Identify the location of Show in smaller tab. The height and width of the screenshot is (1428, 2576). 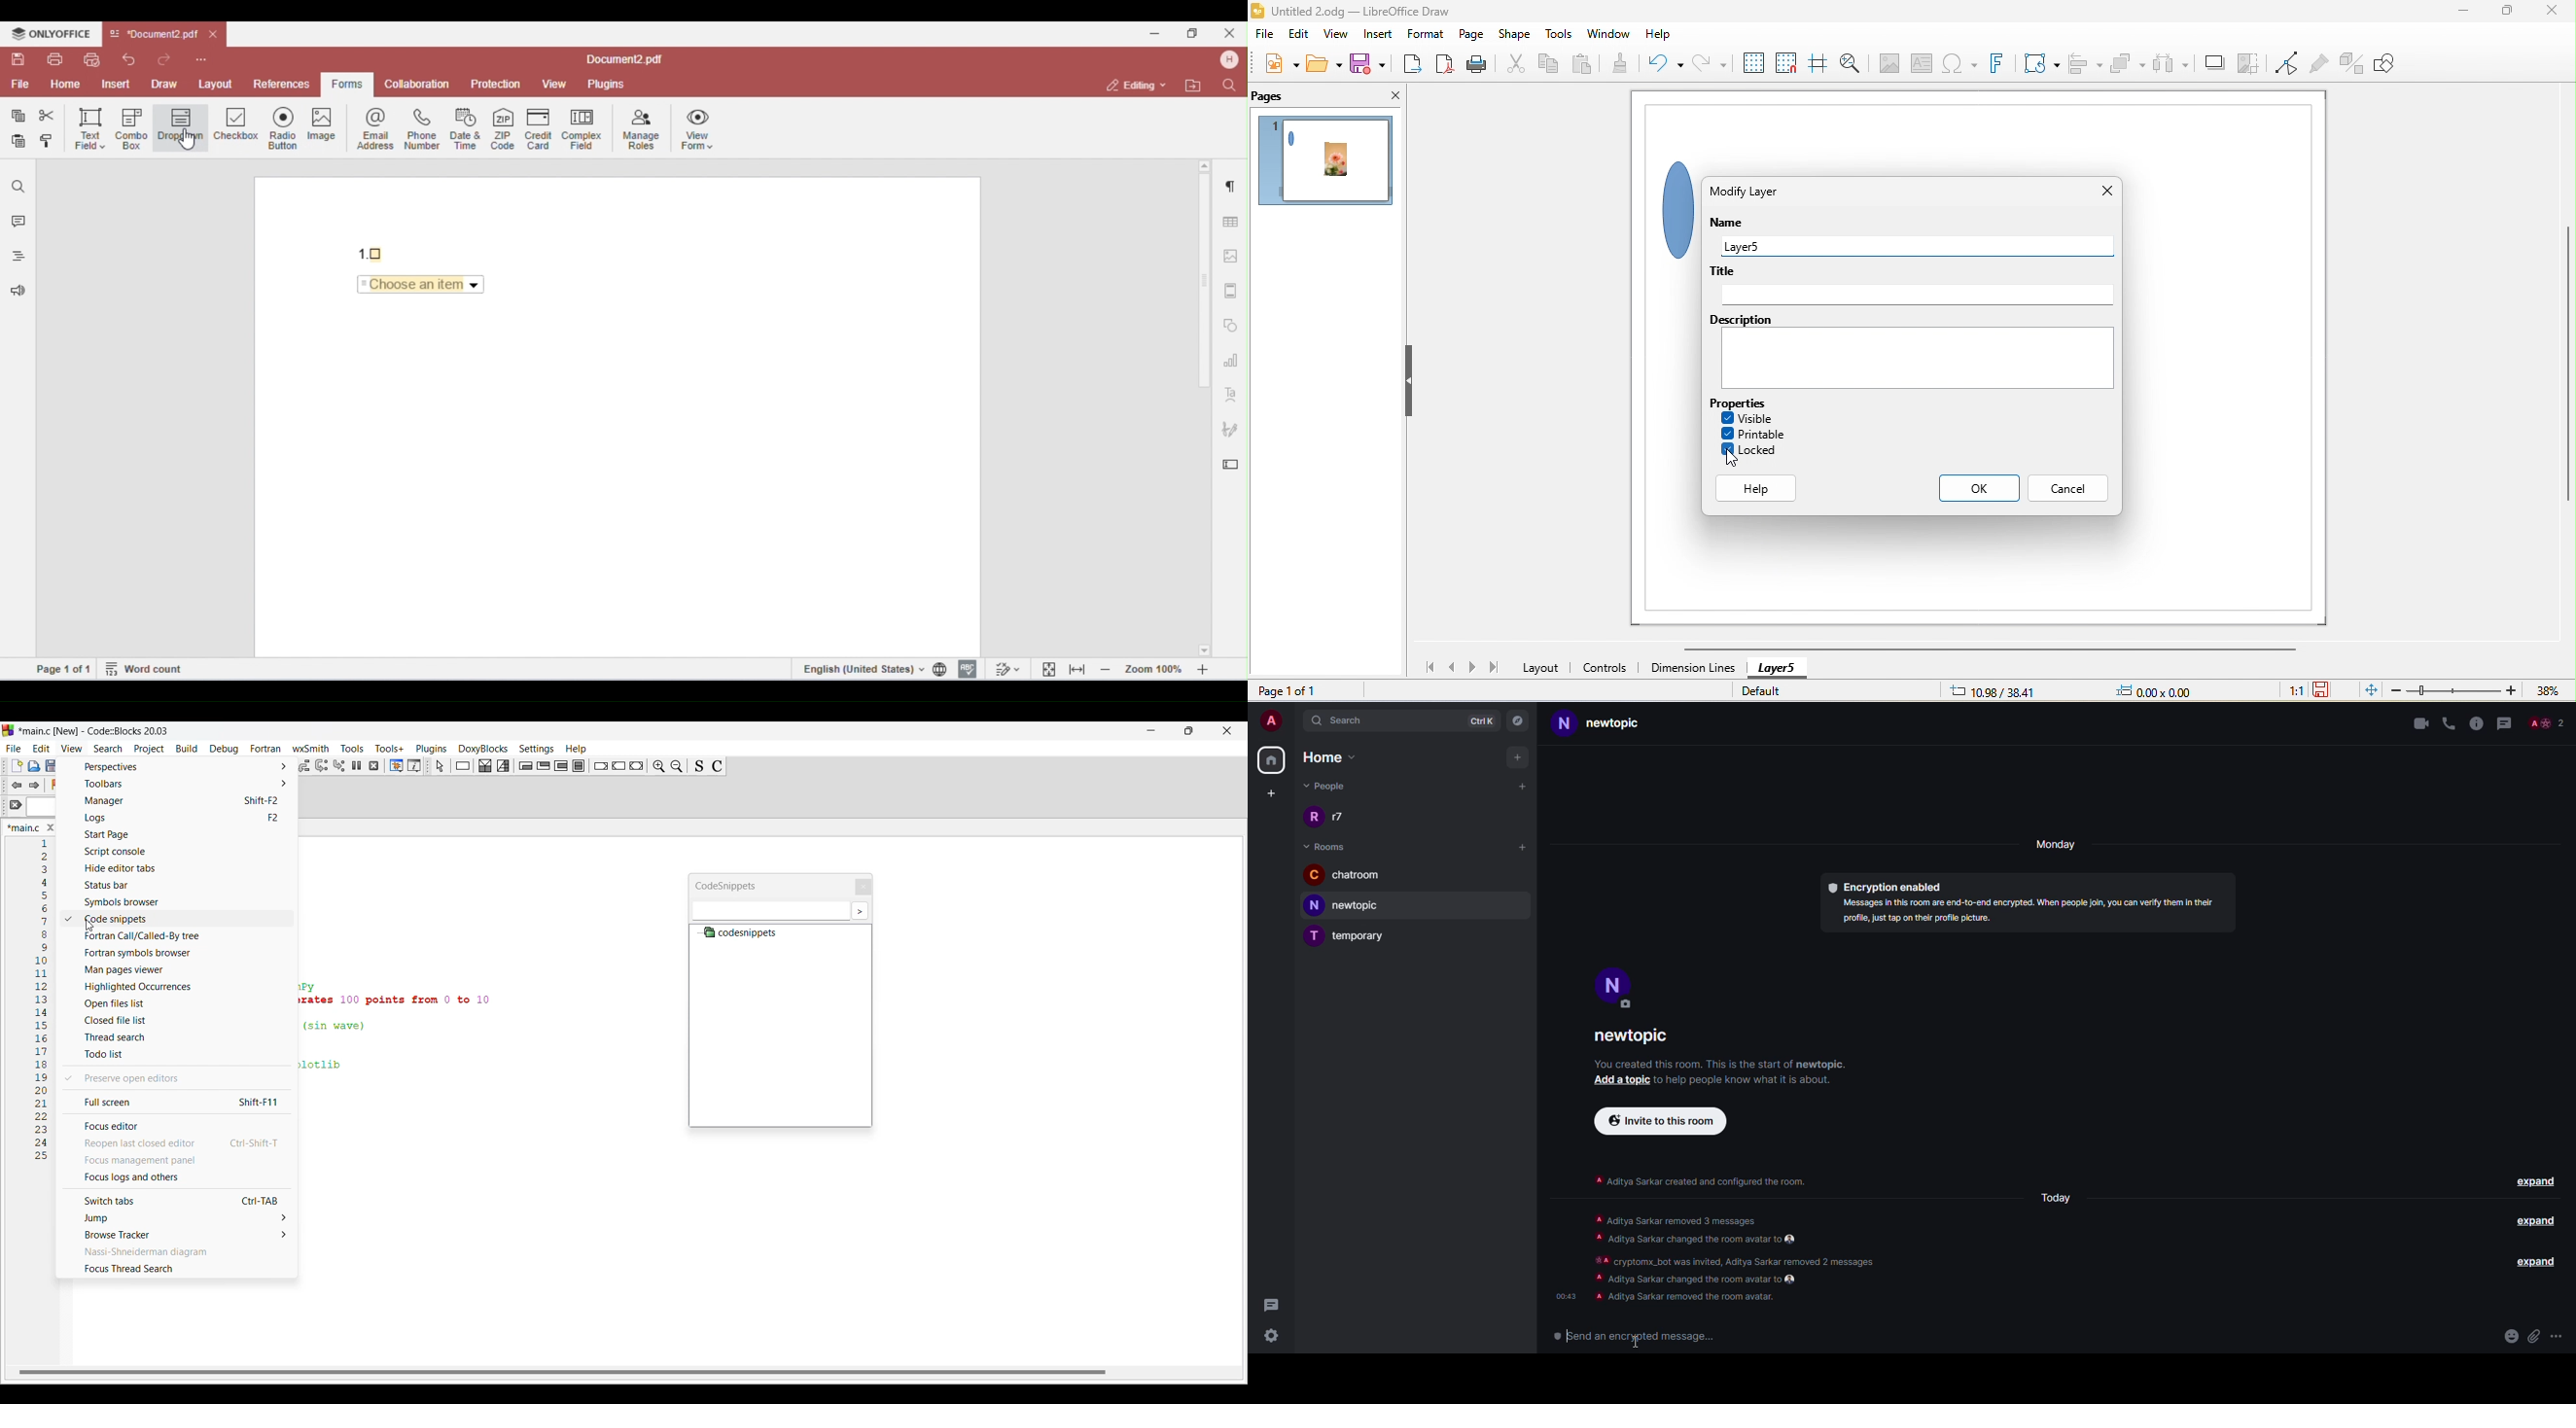
(1189, 731).